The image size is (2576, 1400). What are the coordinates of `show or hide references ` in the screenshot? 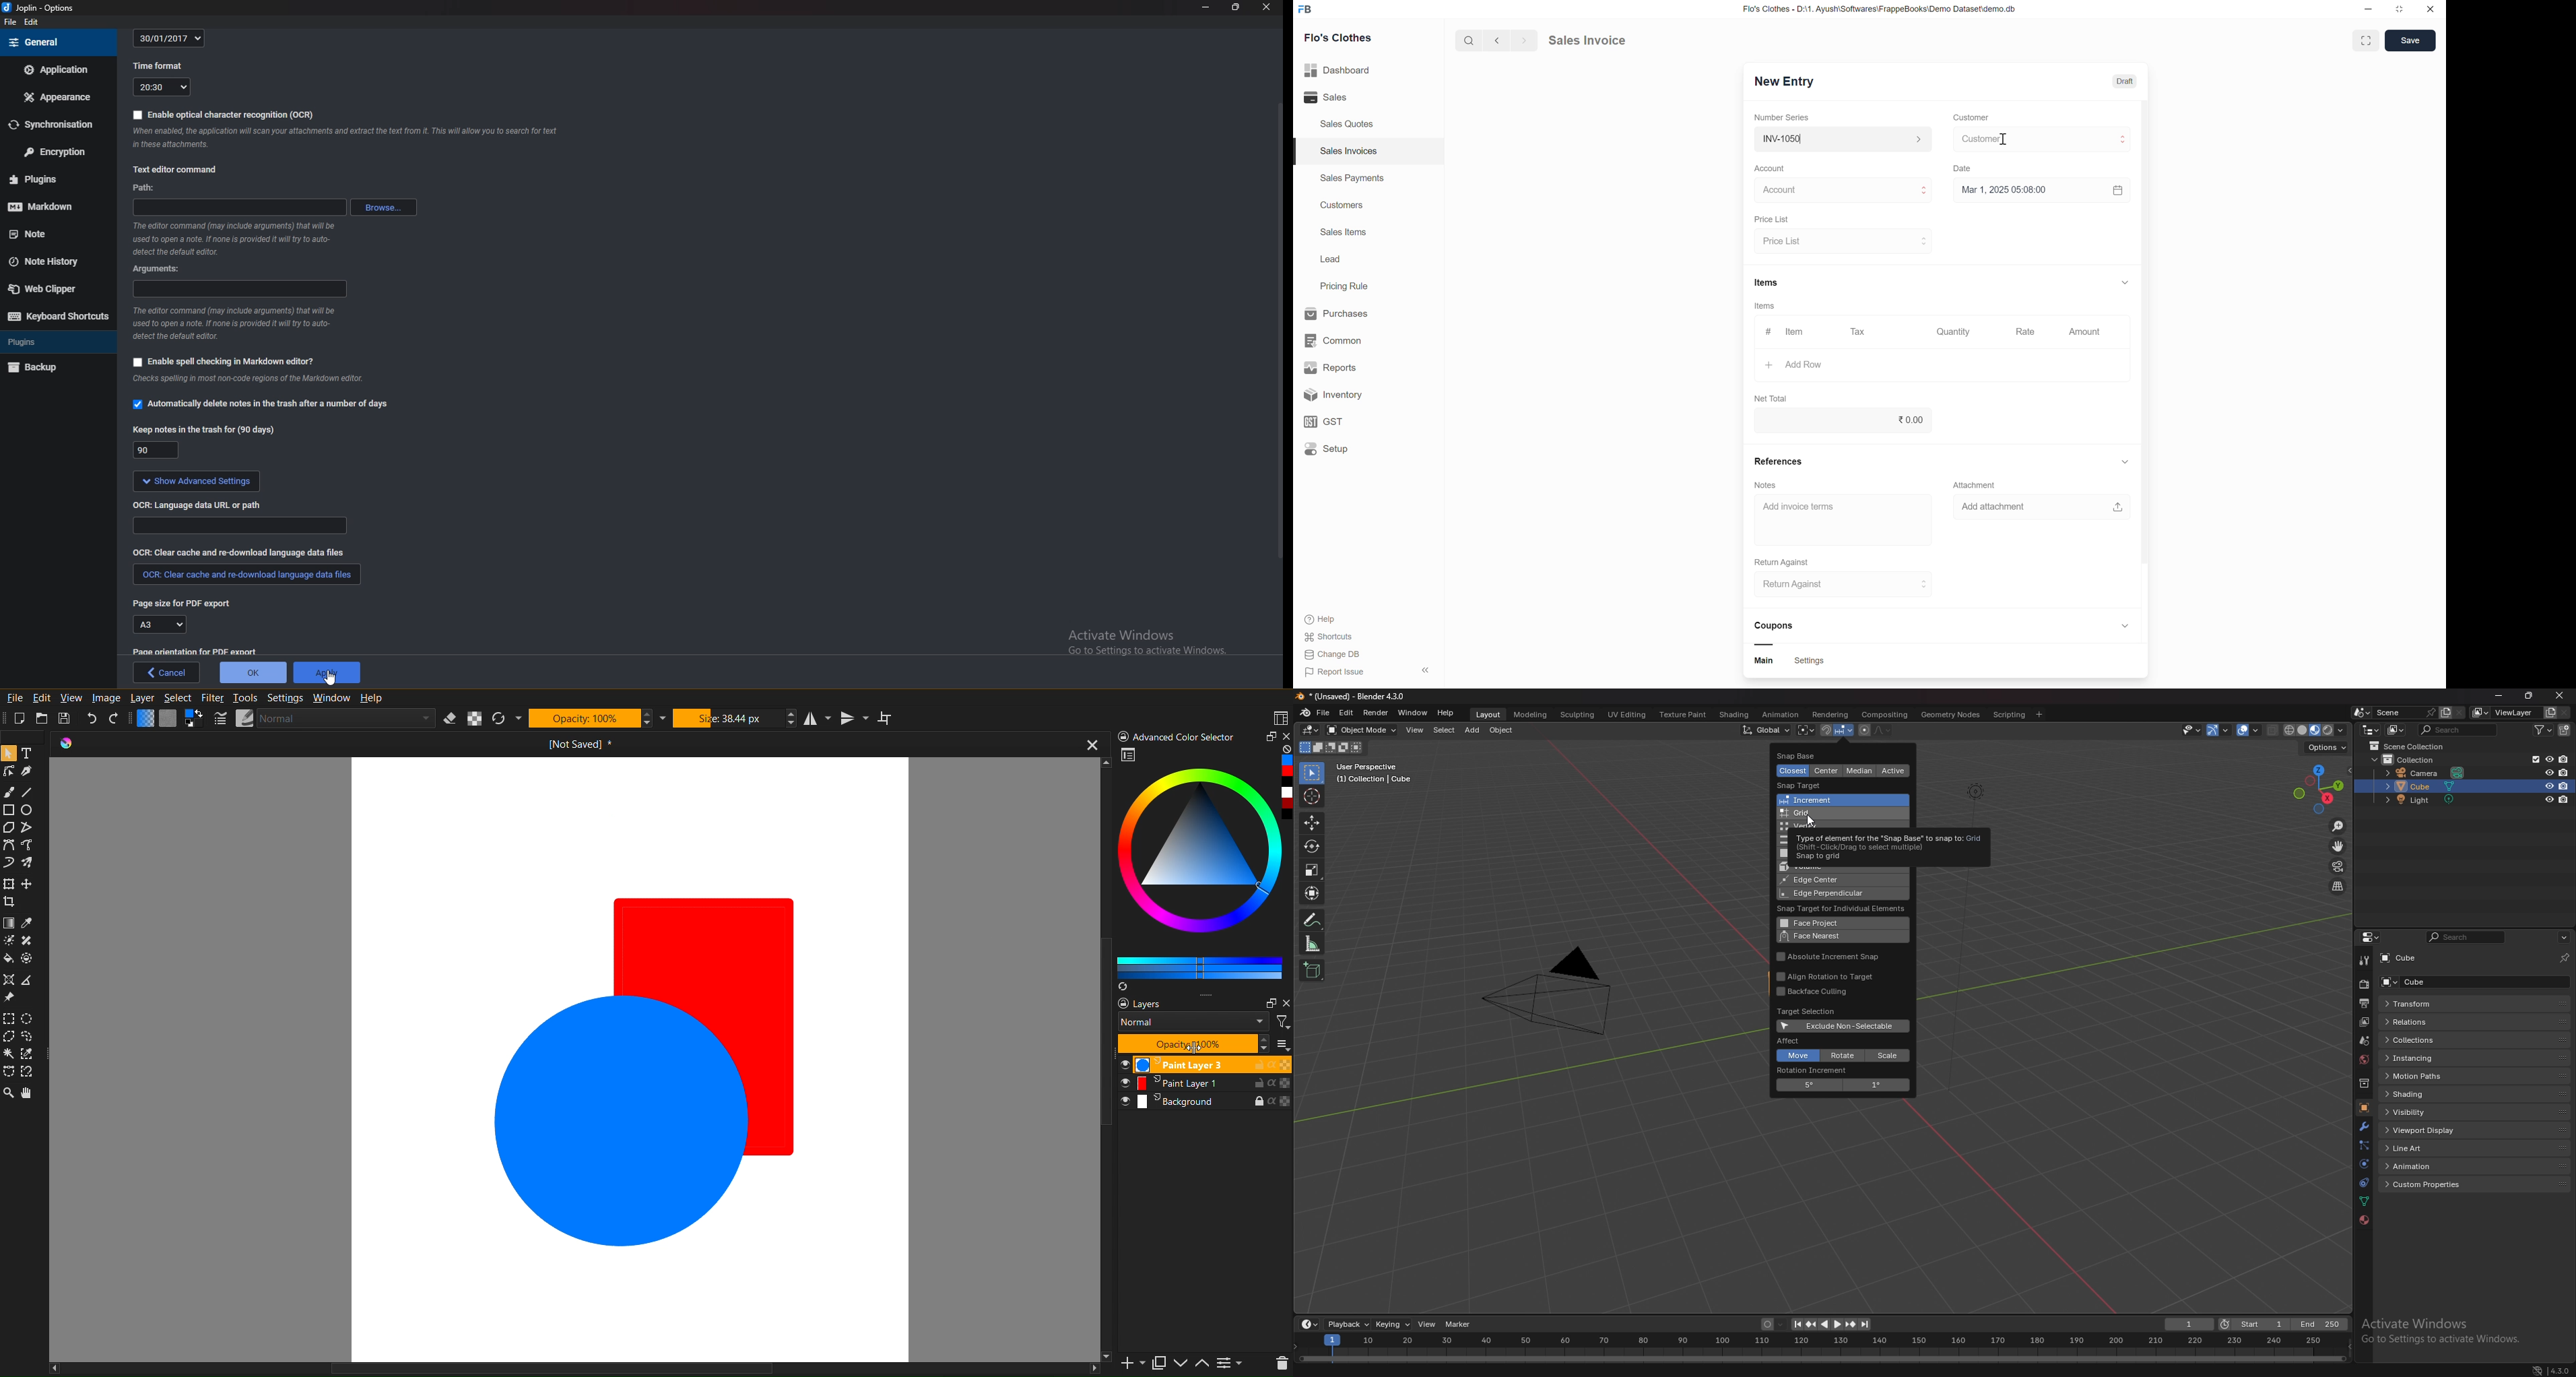 It's located at (2125, 463).